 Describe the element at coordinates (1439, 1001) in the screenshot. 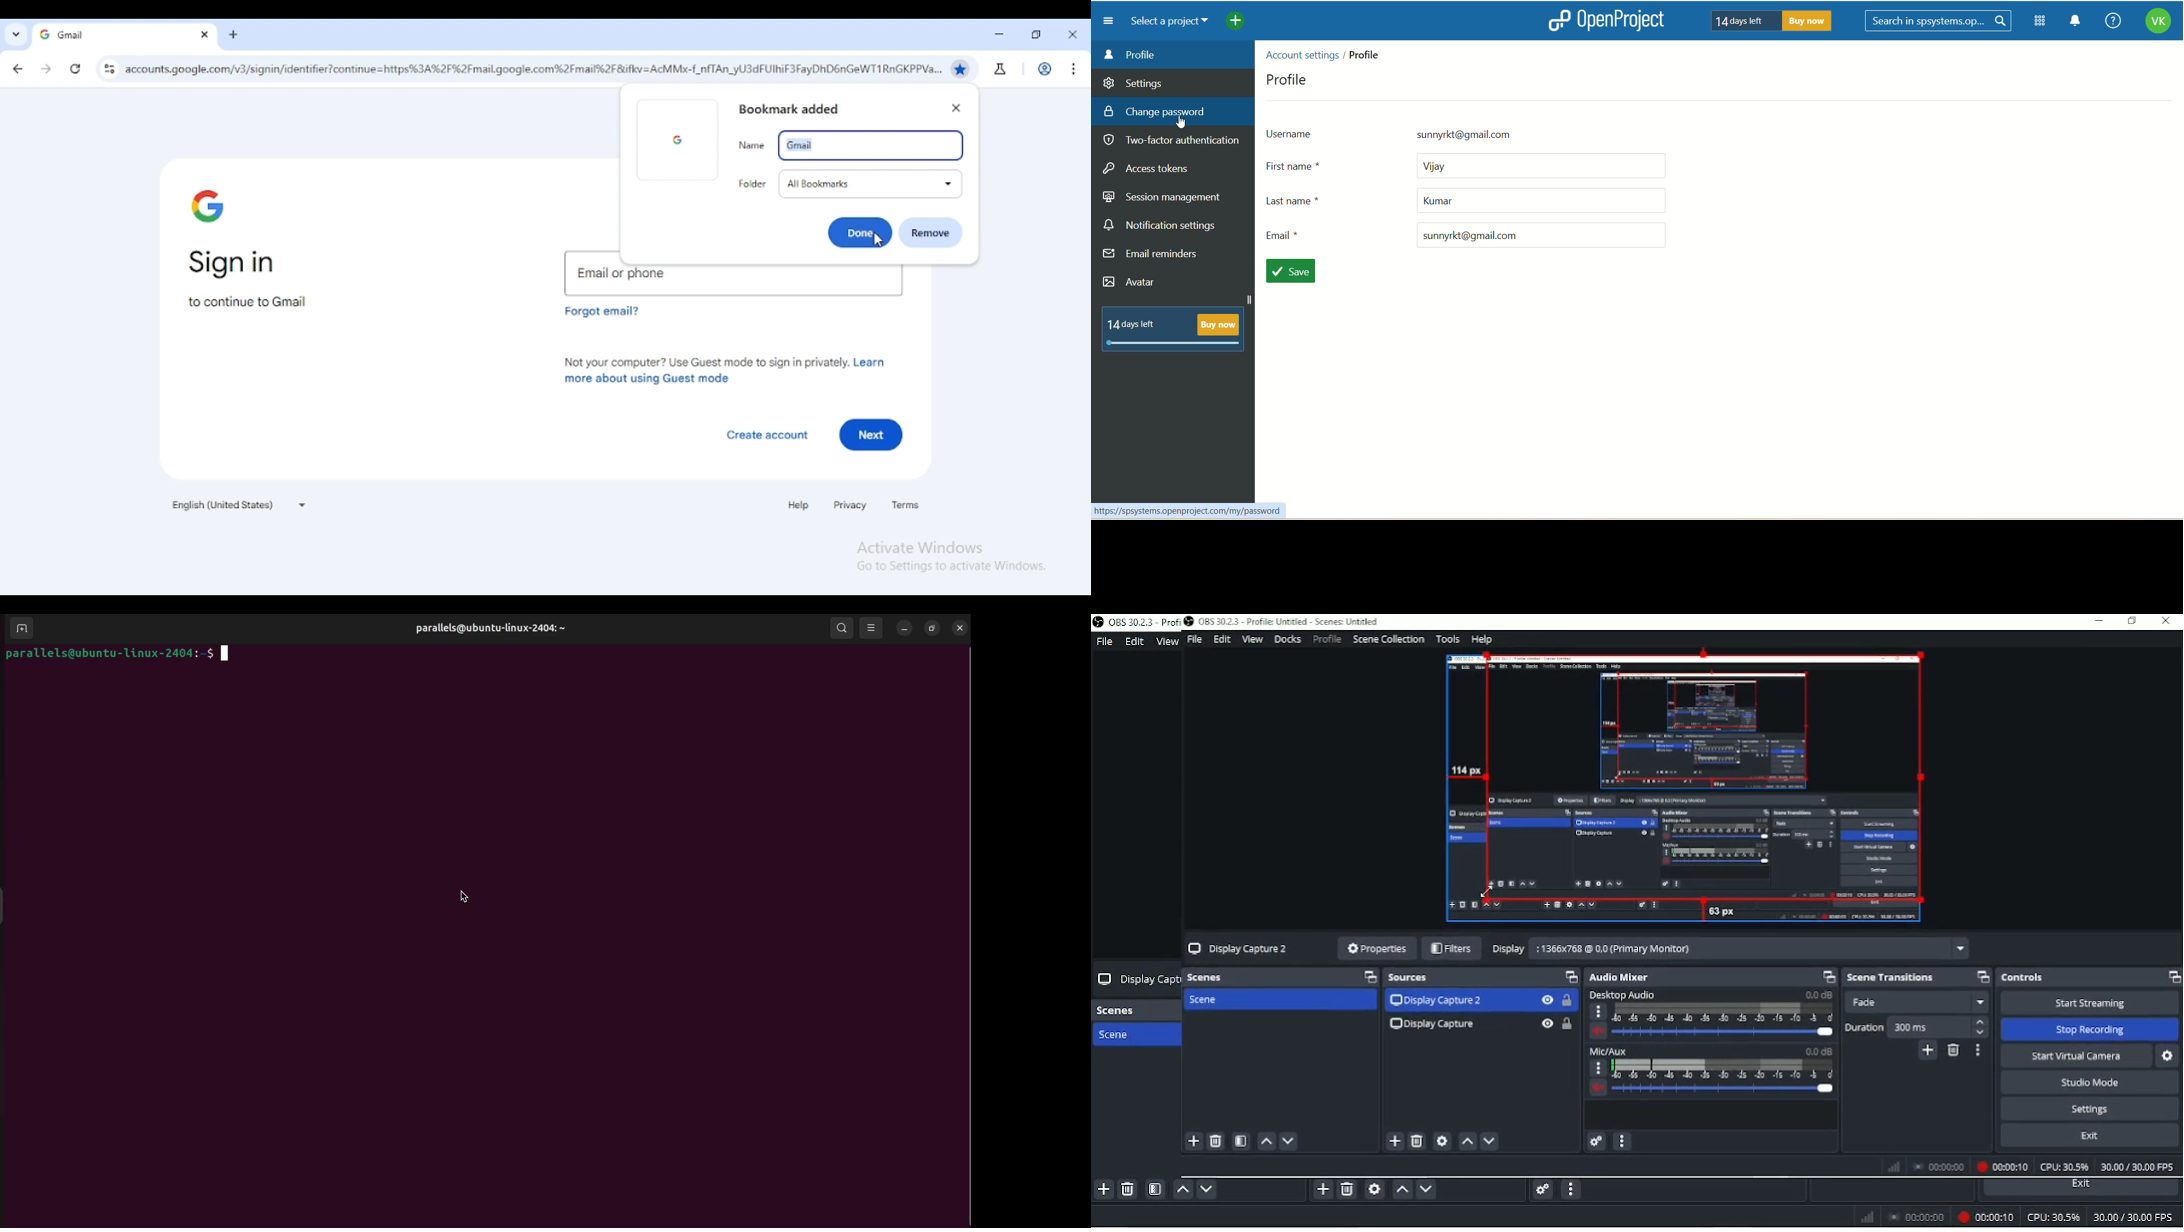

I see `Display Capture 2` at that location.